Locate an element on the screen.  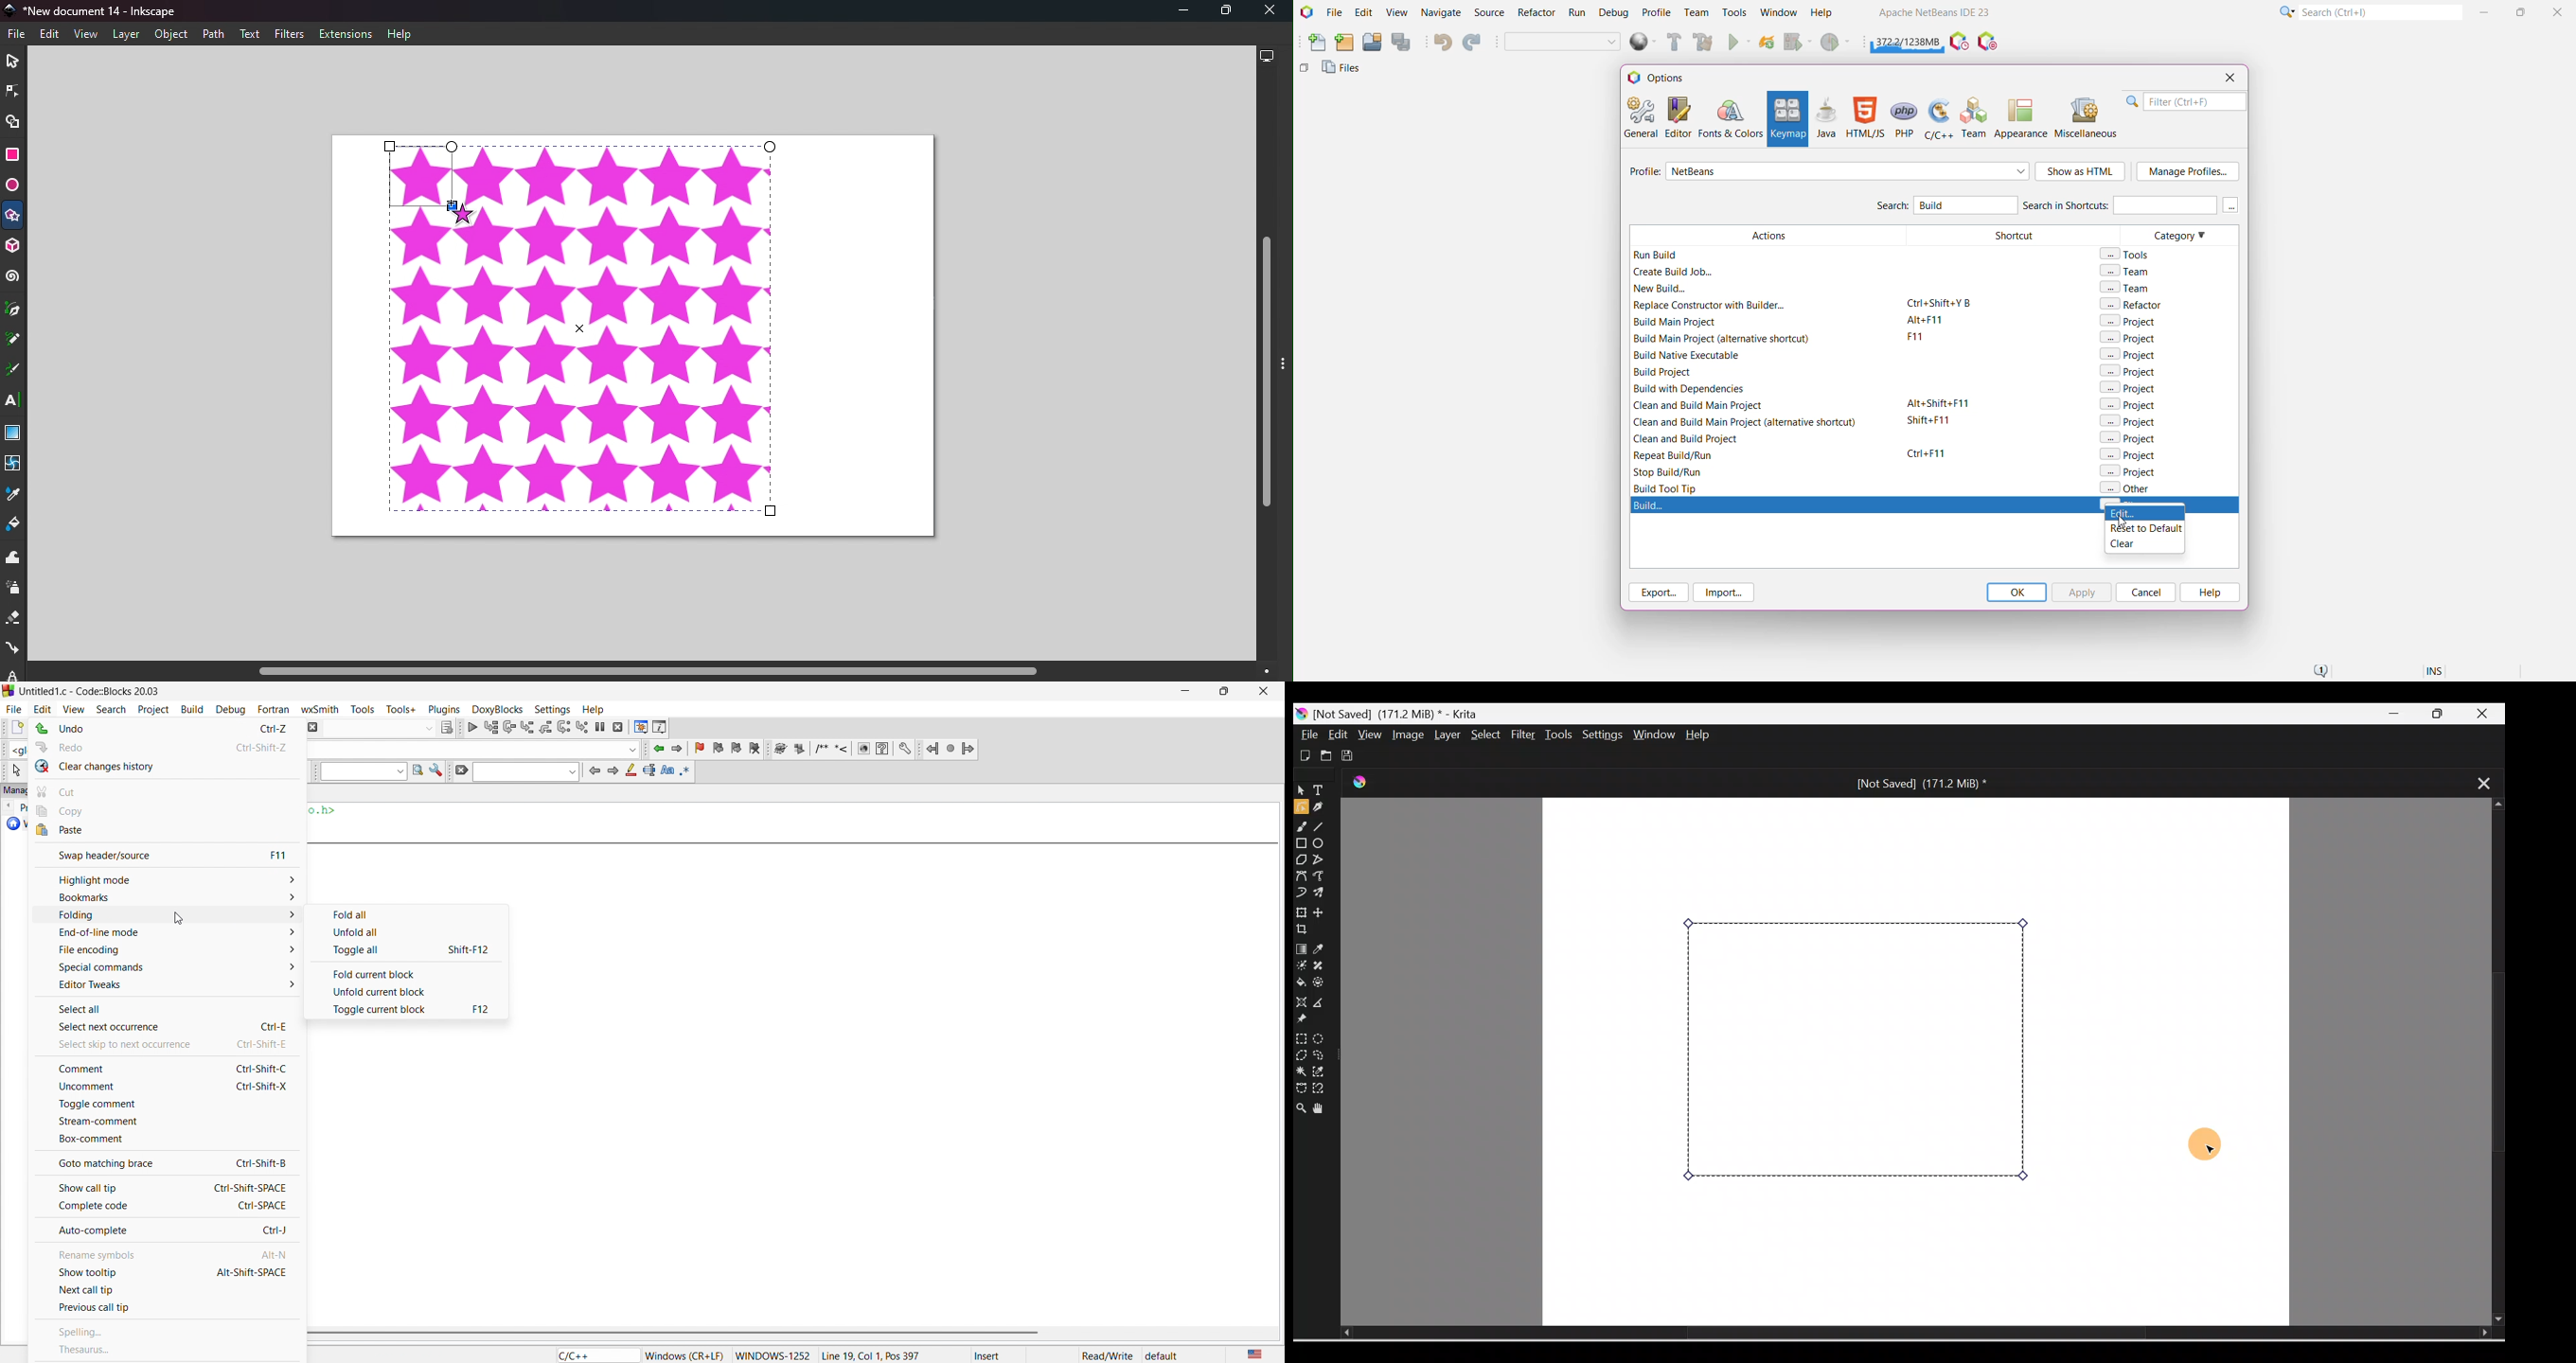
Move a layer is located at coordinates (1324, 912).